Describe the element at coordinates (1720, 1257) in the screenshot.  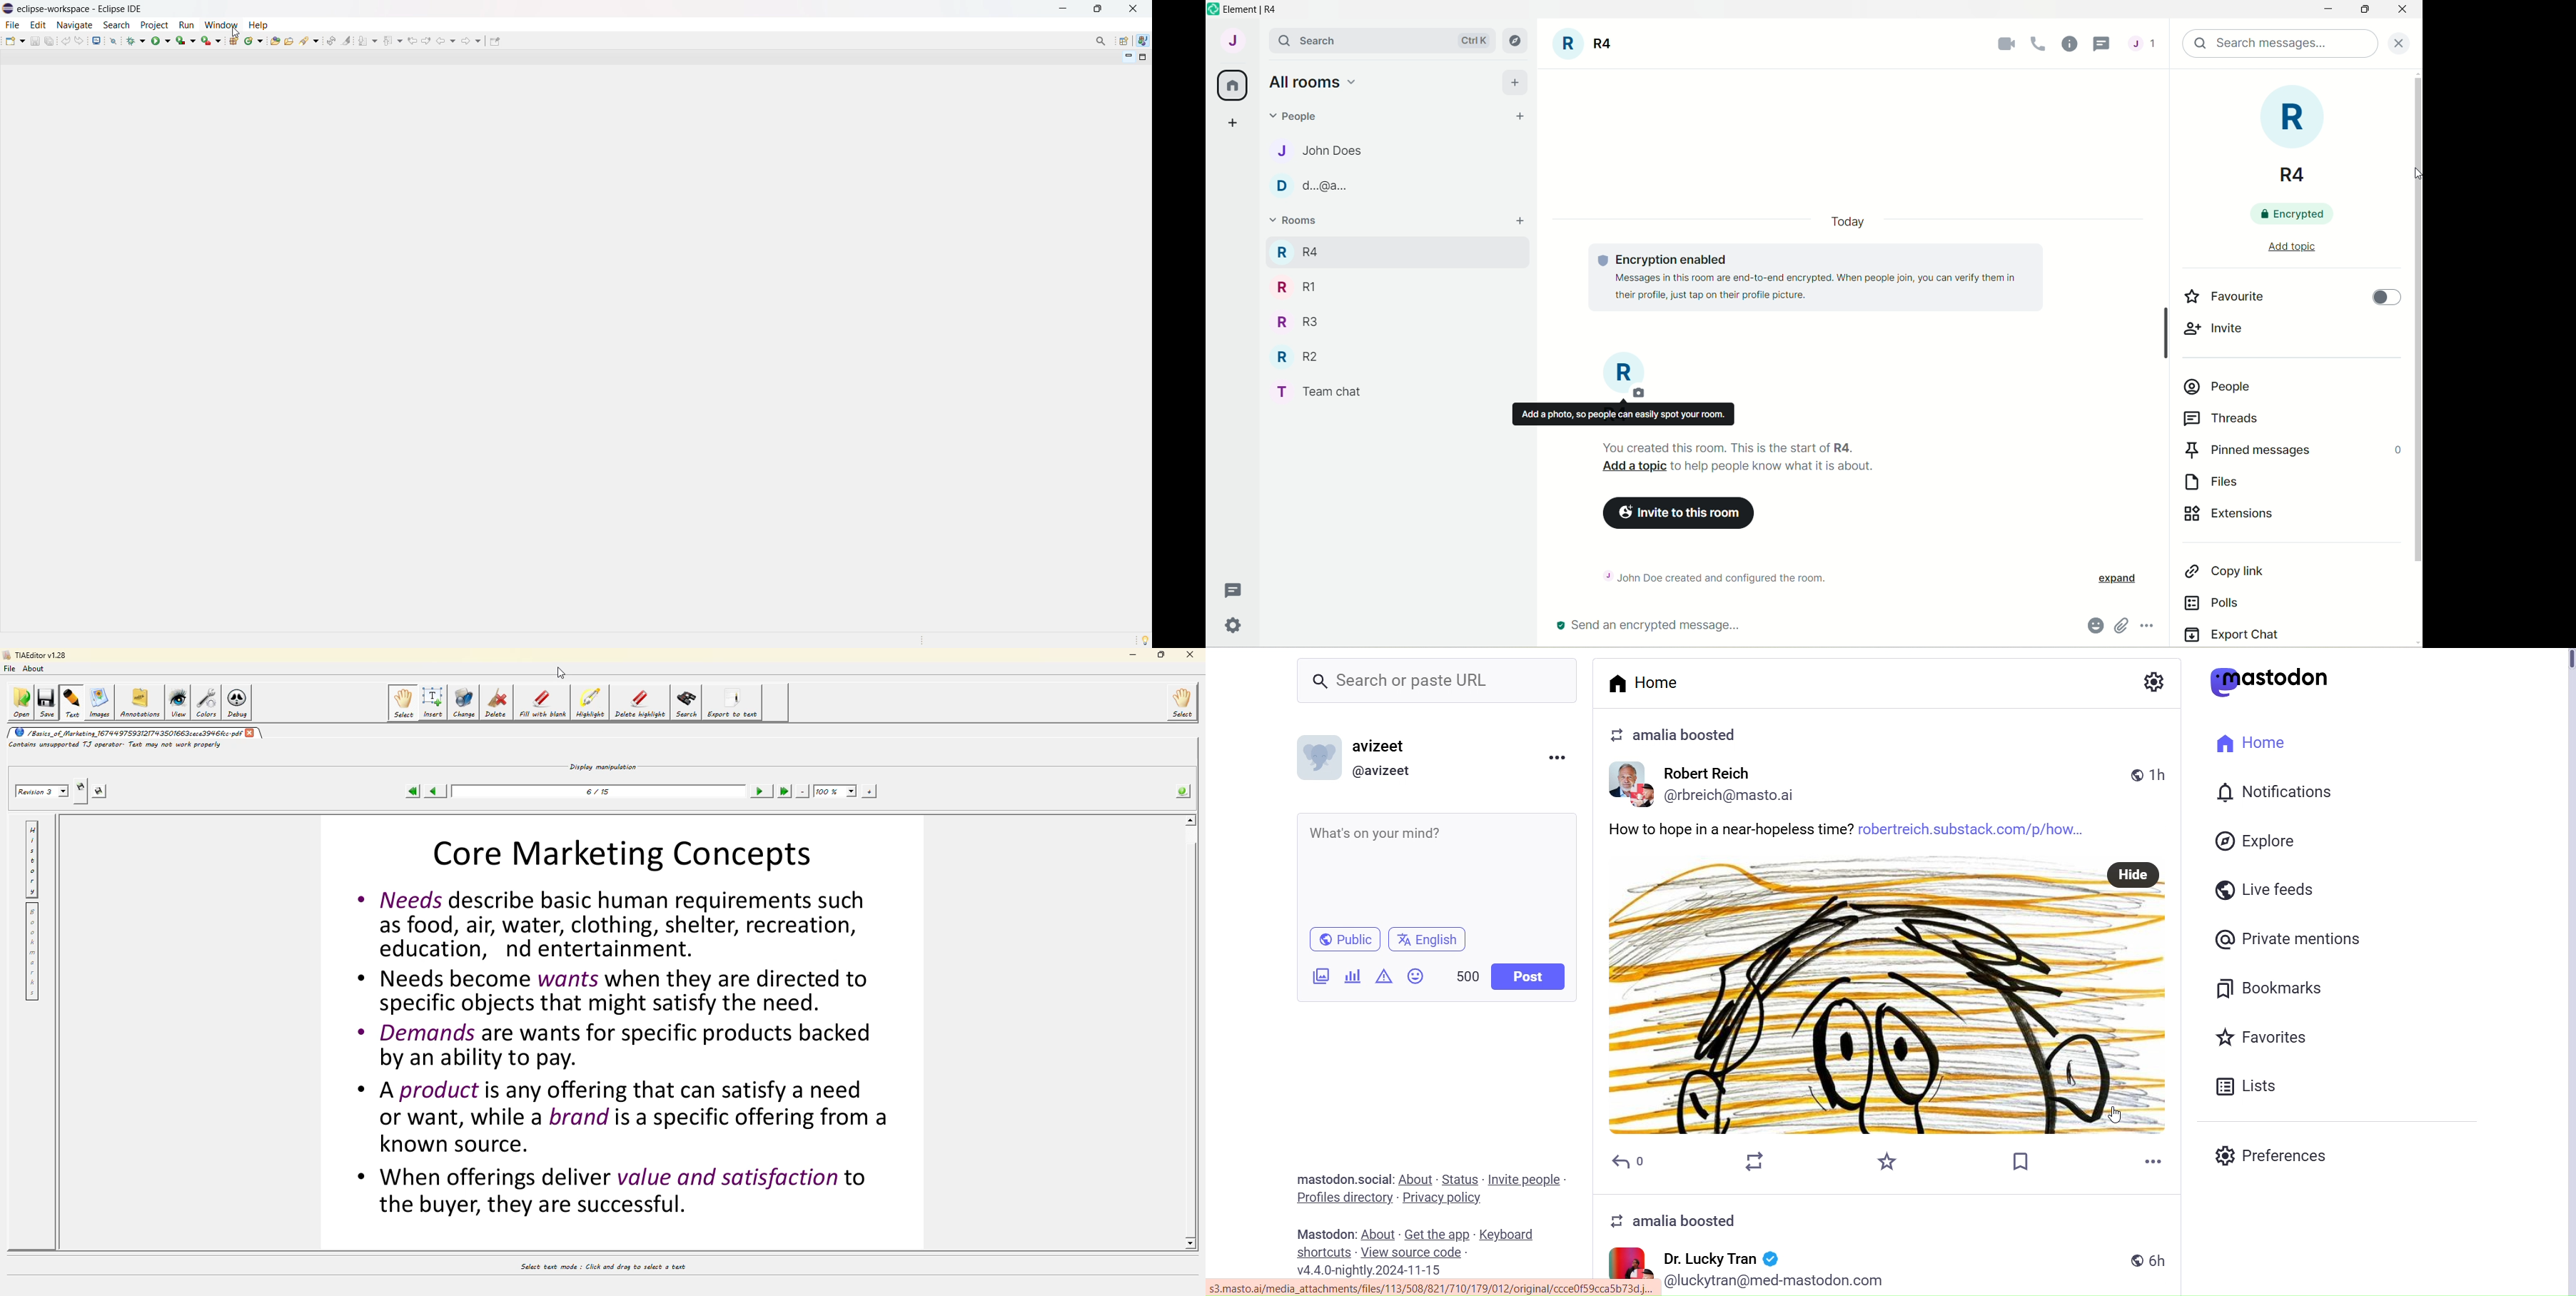
I see `user name` at that location.